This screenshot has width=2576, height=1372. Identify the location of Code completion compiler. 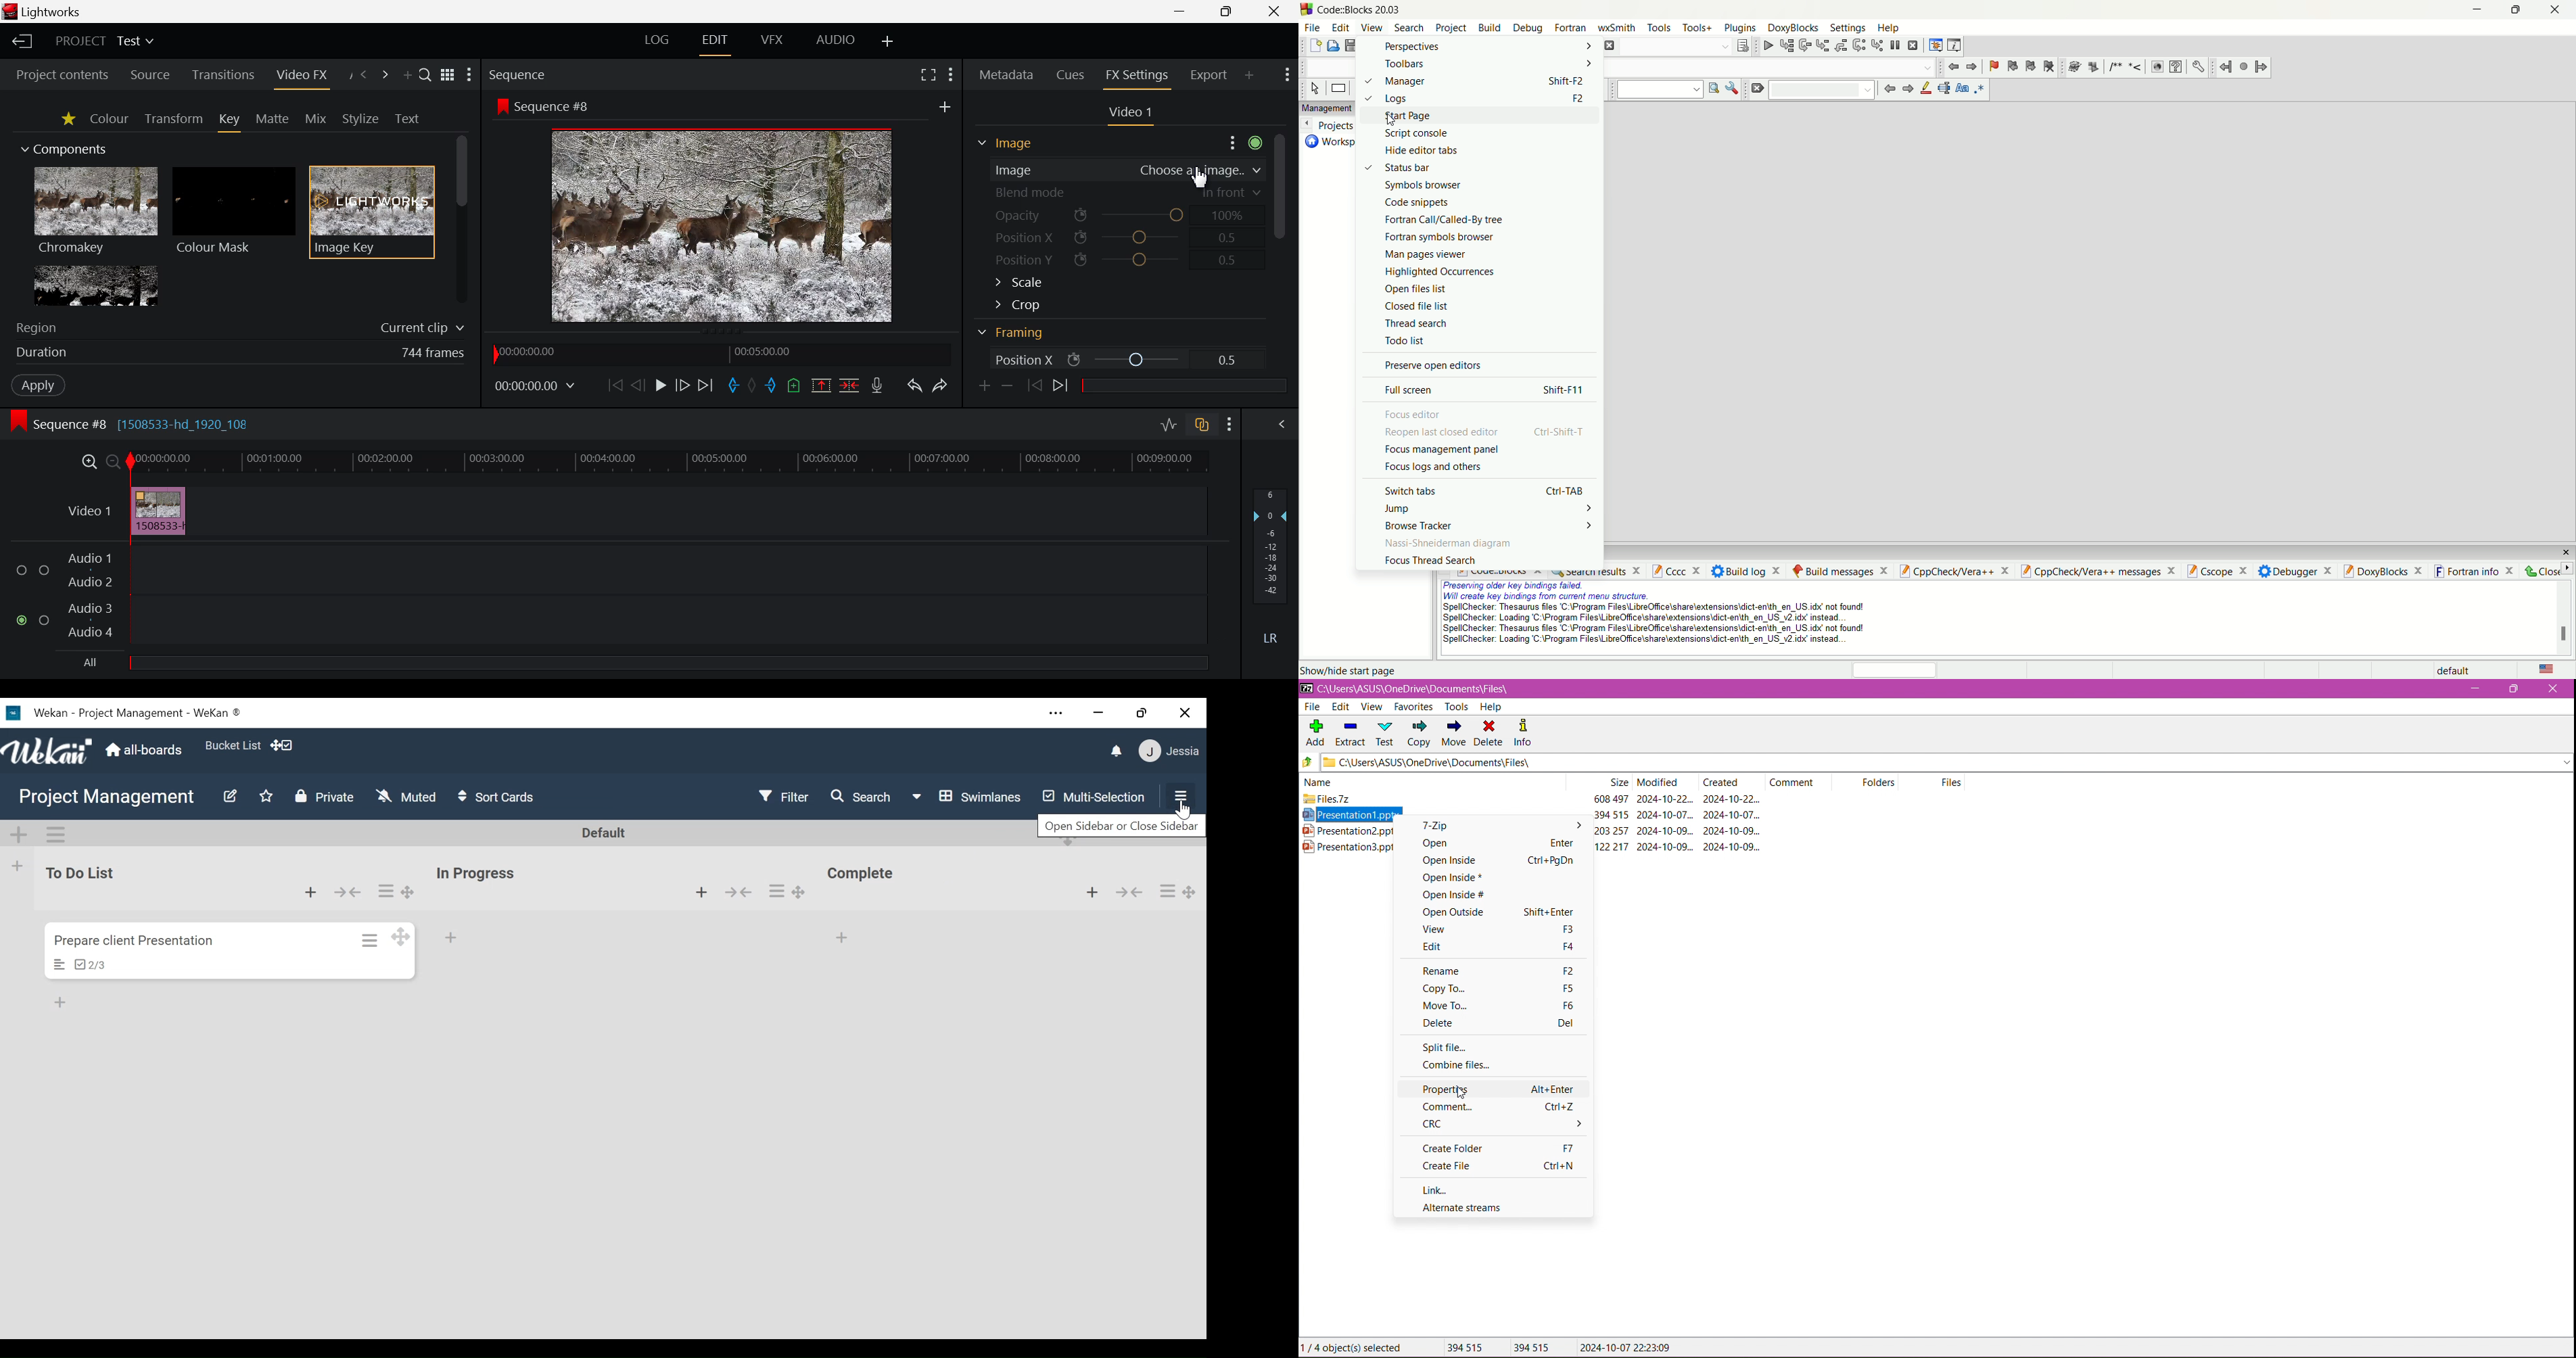
(1776, 69).